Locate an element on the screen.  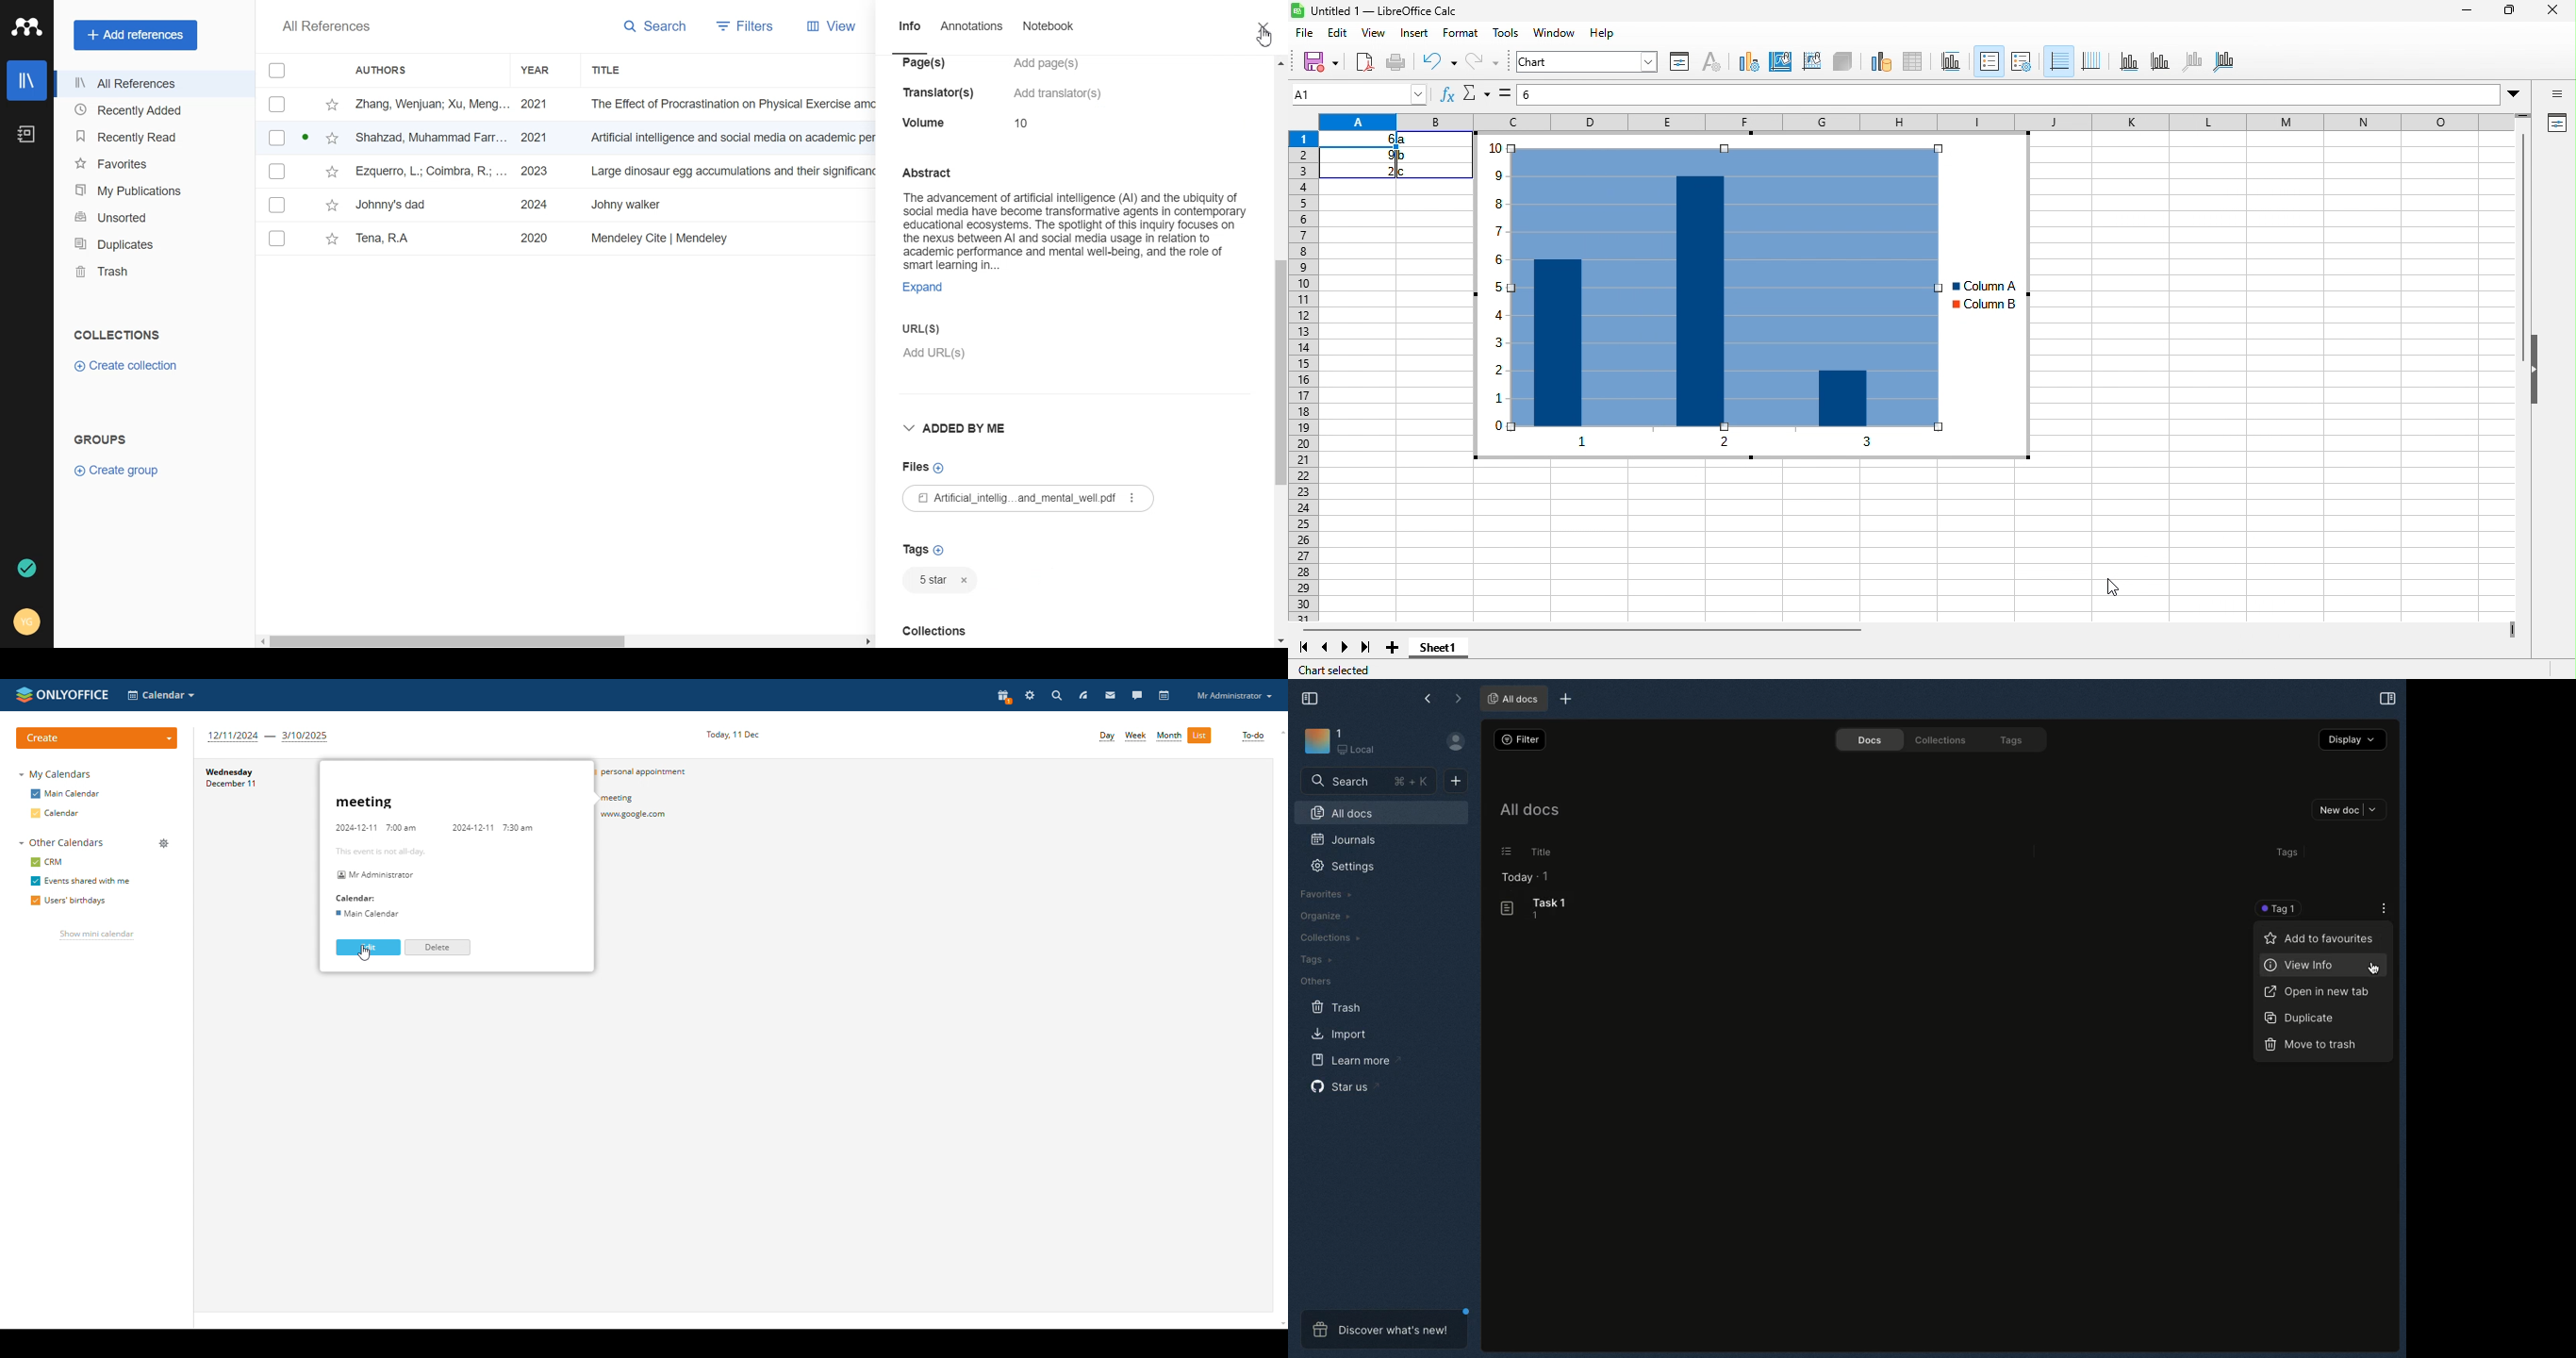
c is located at coordinates (1405, 172).